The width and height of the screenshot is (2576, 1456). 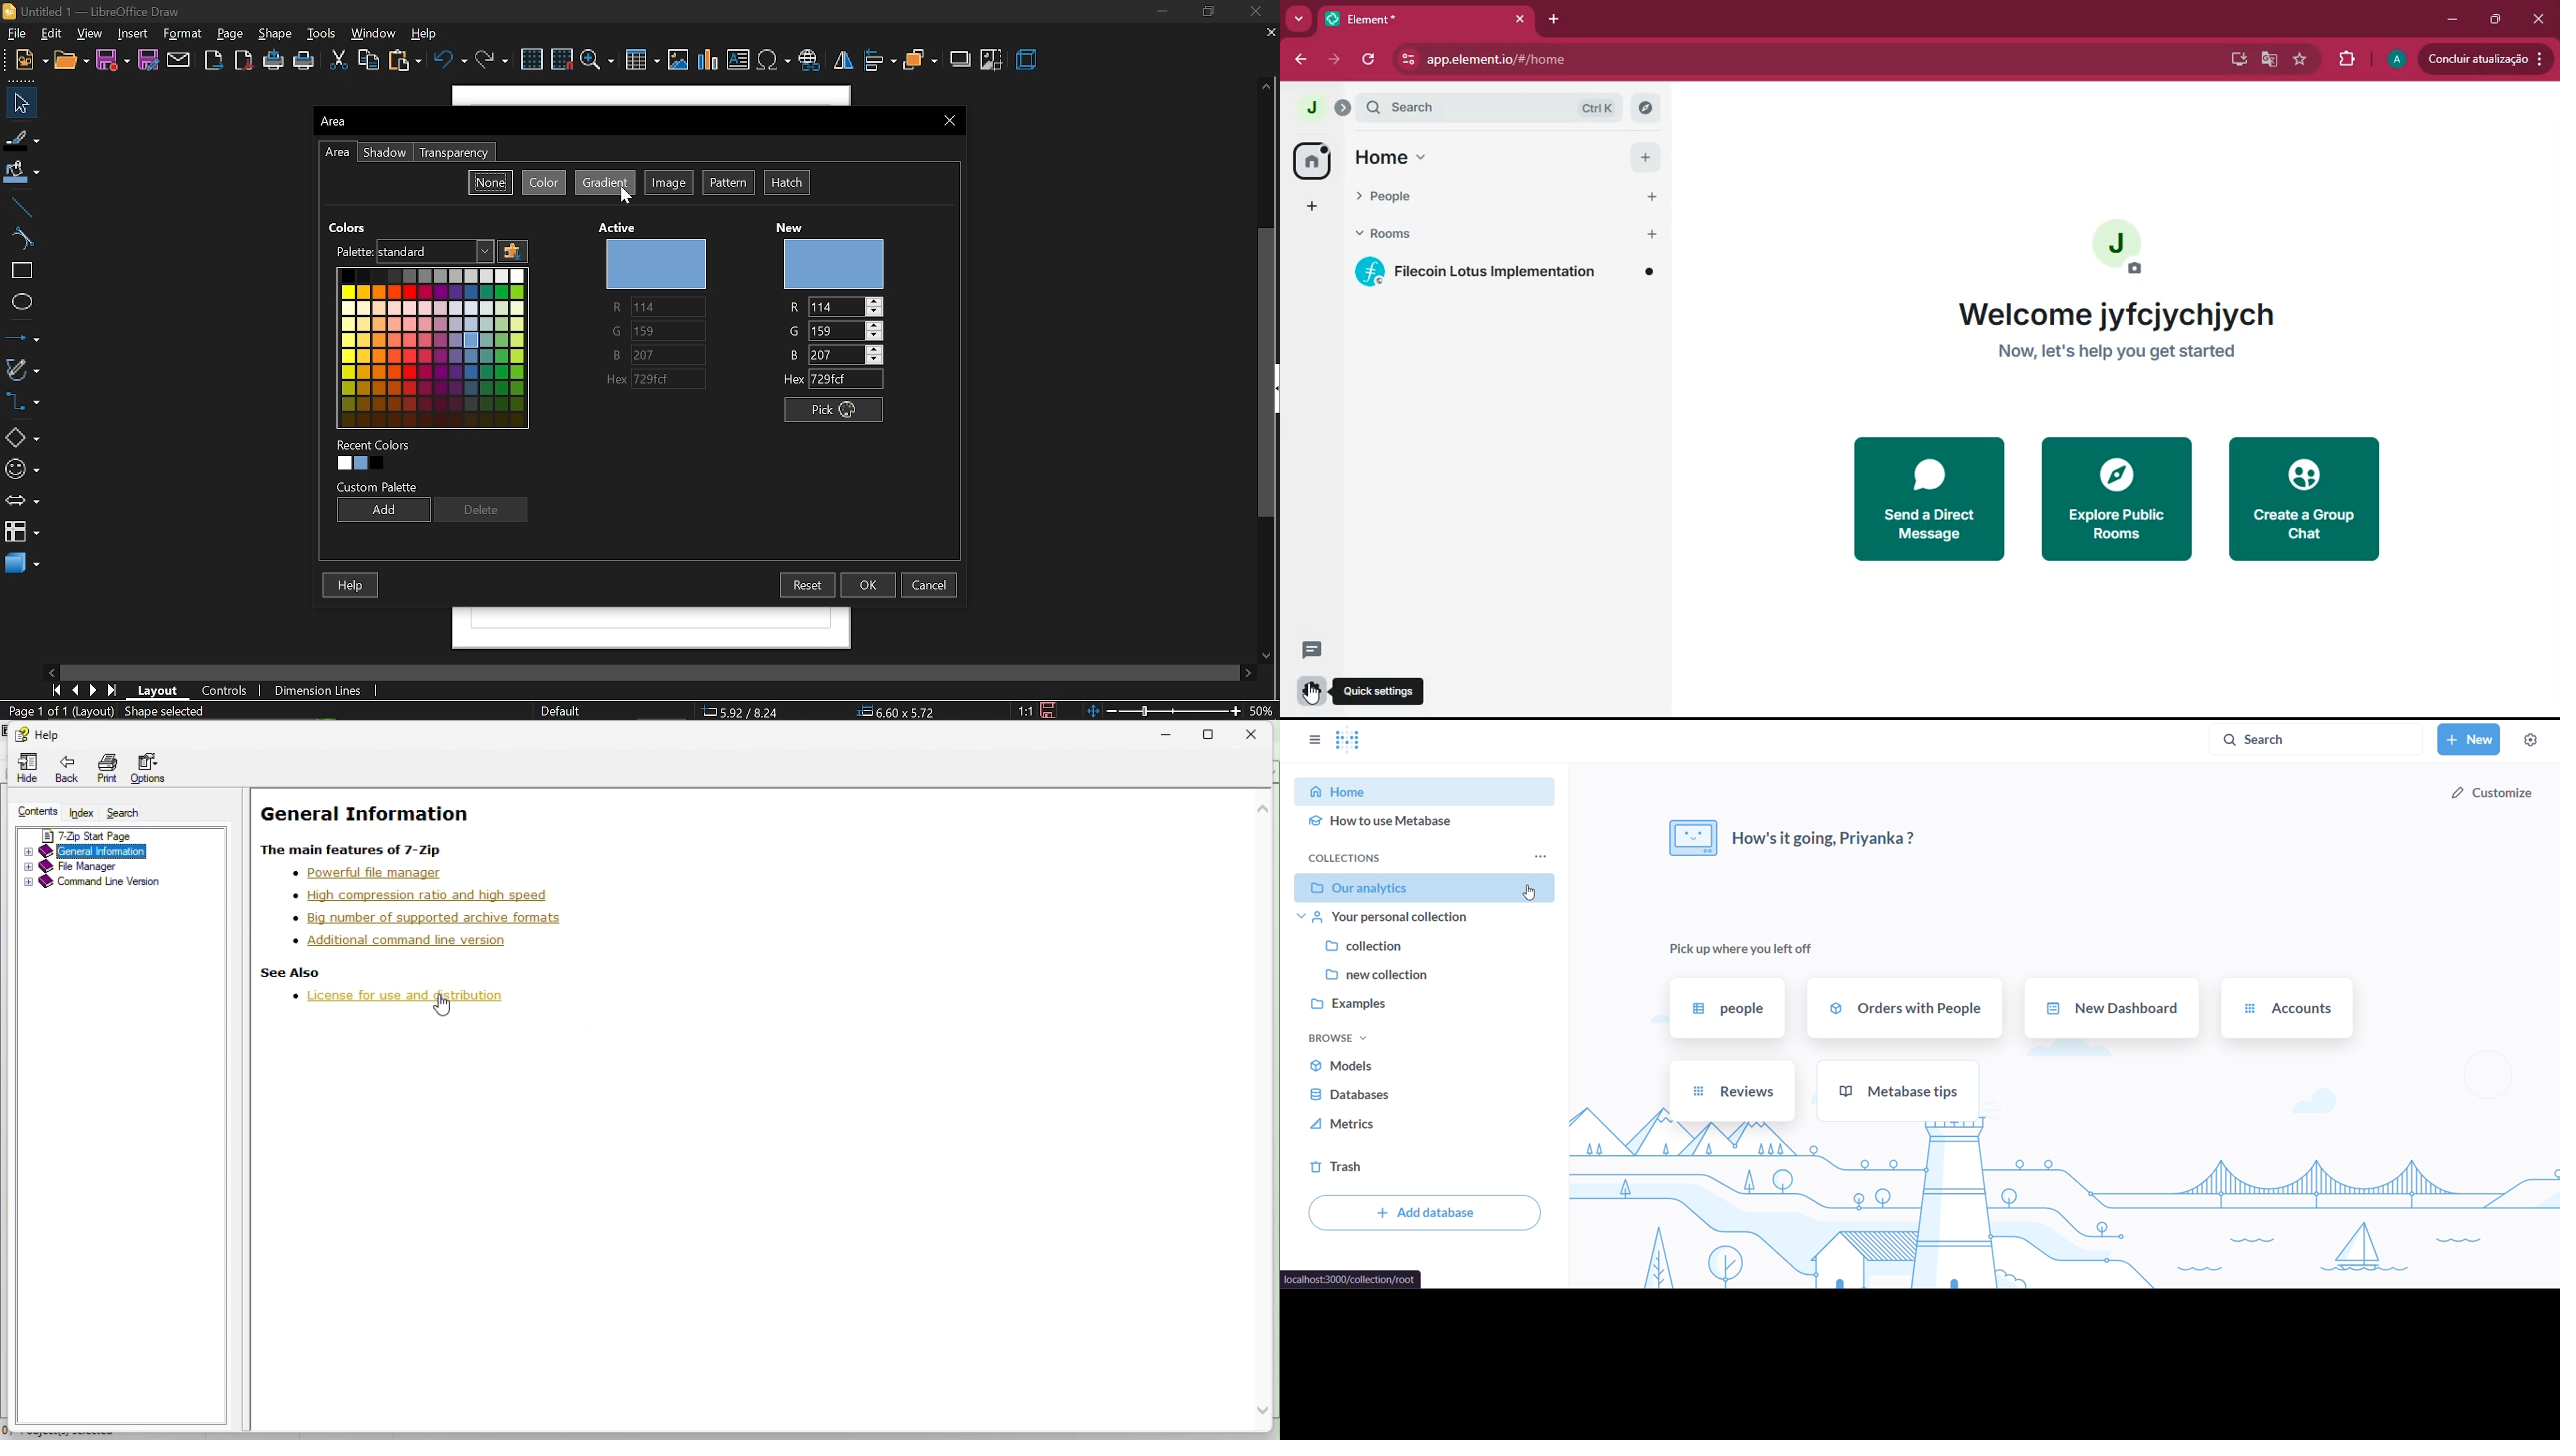 What do you see at coordinates (1794, 837) in the screenshot?
I see `how it's going priyanka?` at bounding box center [1794, 837].